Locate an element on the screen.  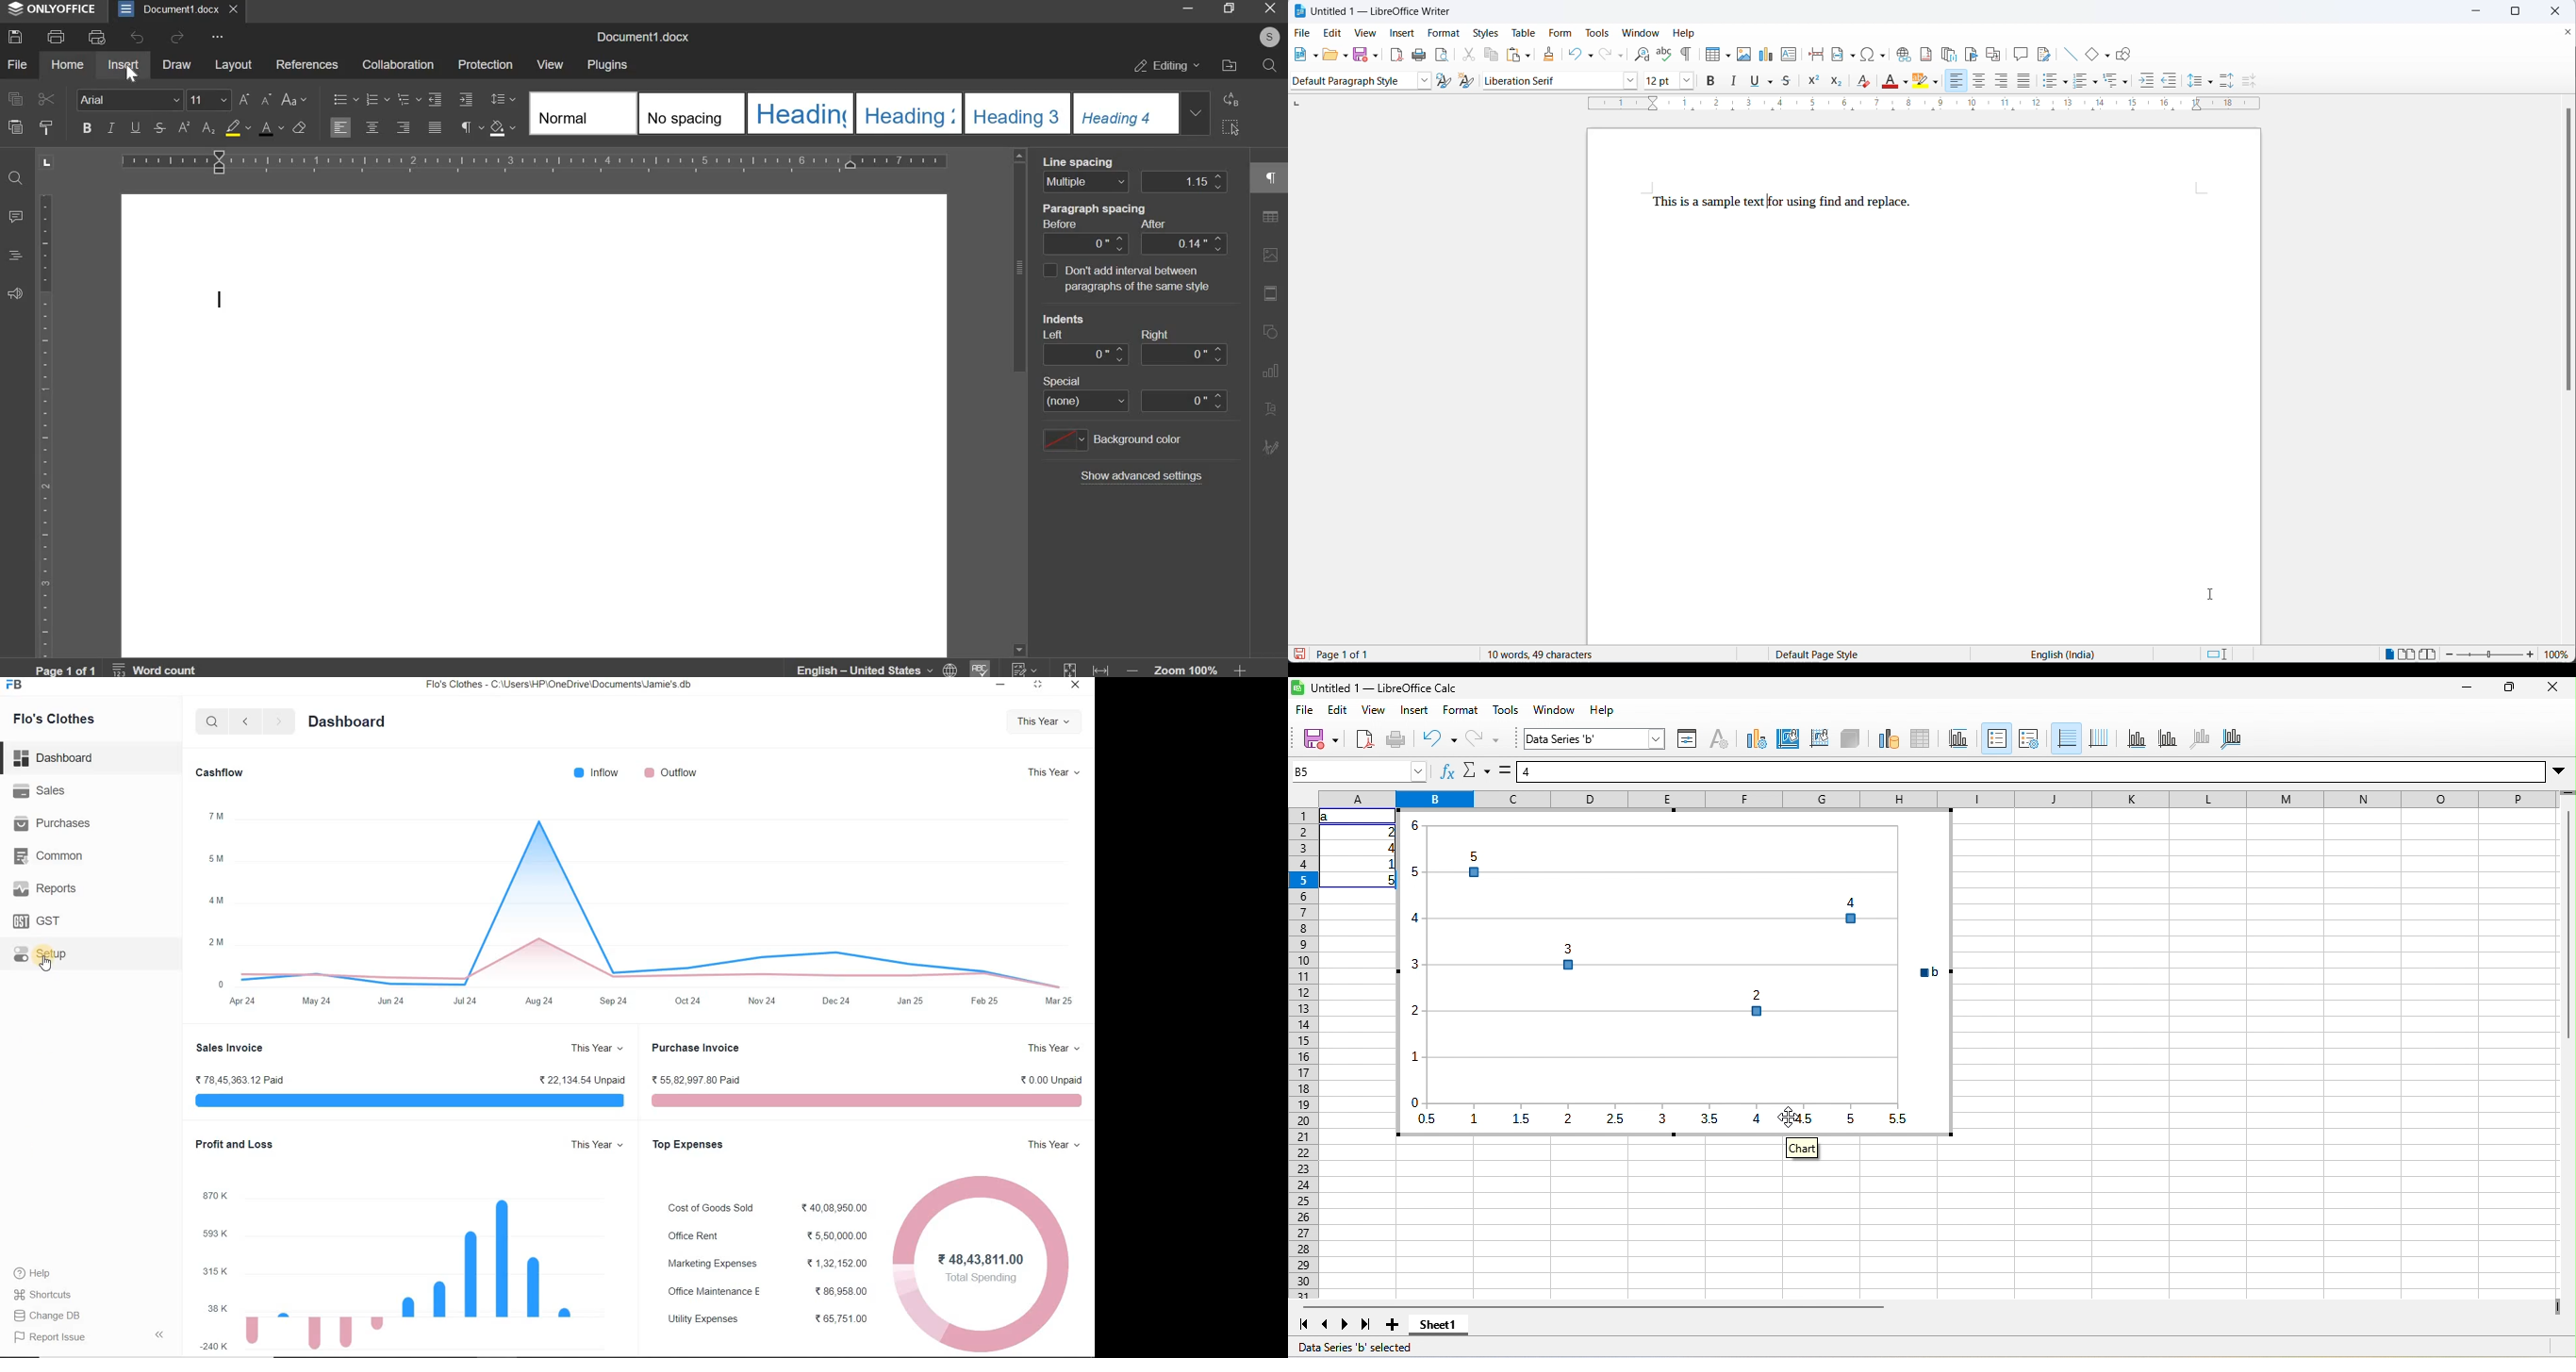
Cursor is located at coordinates (45, 963).